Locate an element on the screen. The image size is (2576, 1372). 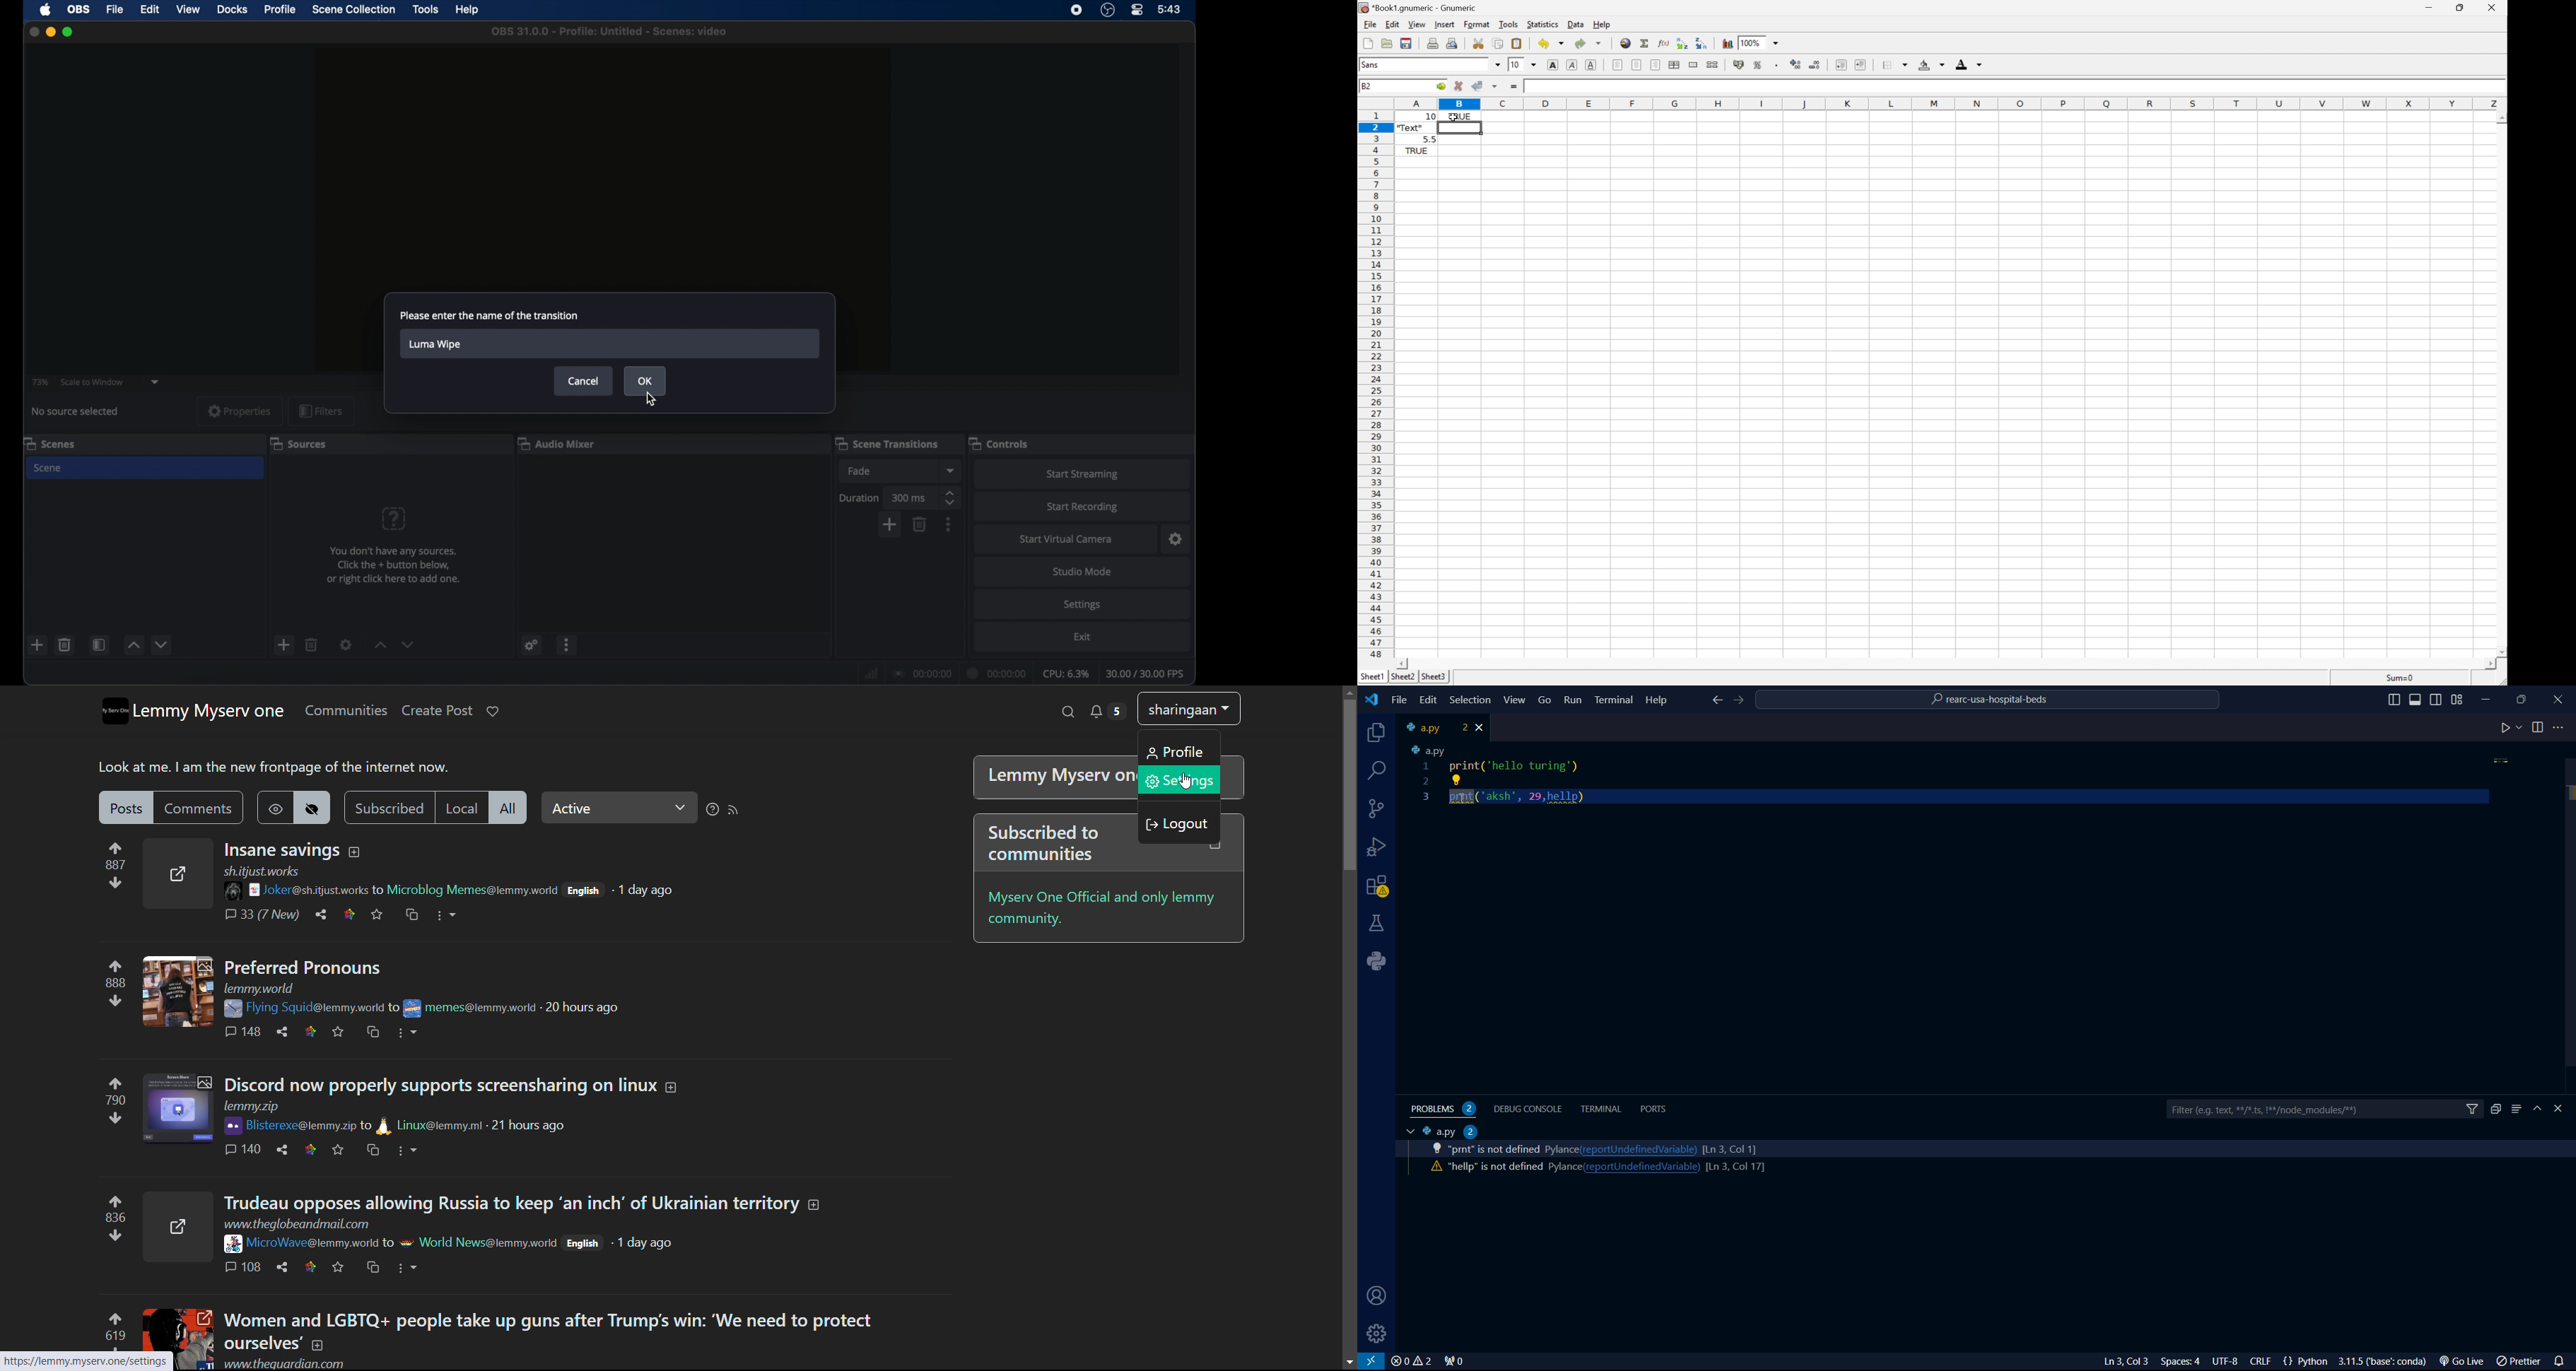
Align Right is located at coordinates (1654, 66).